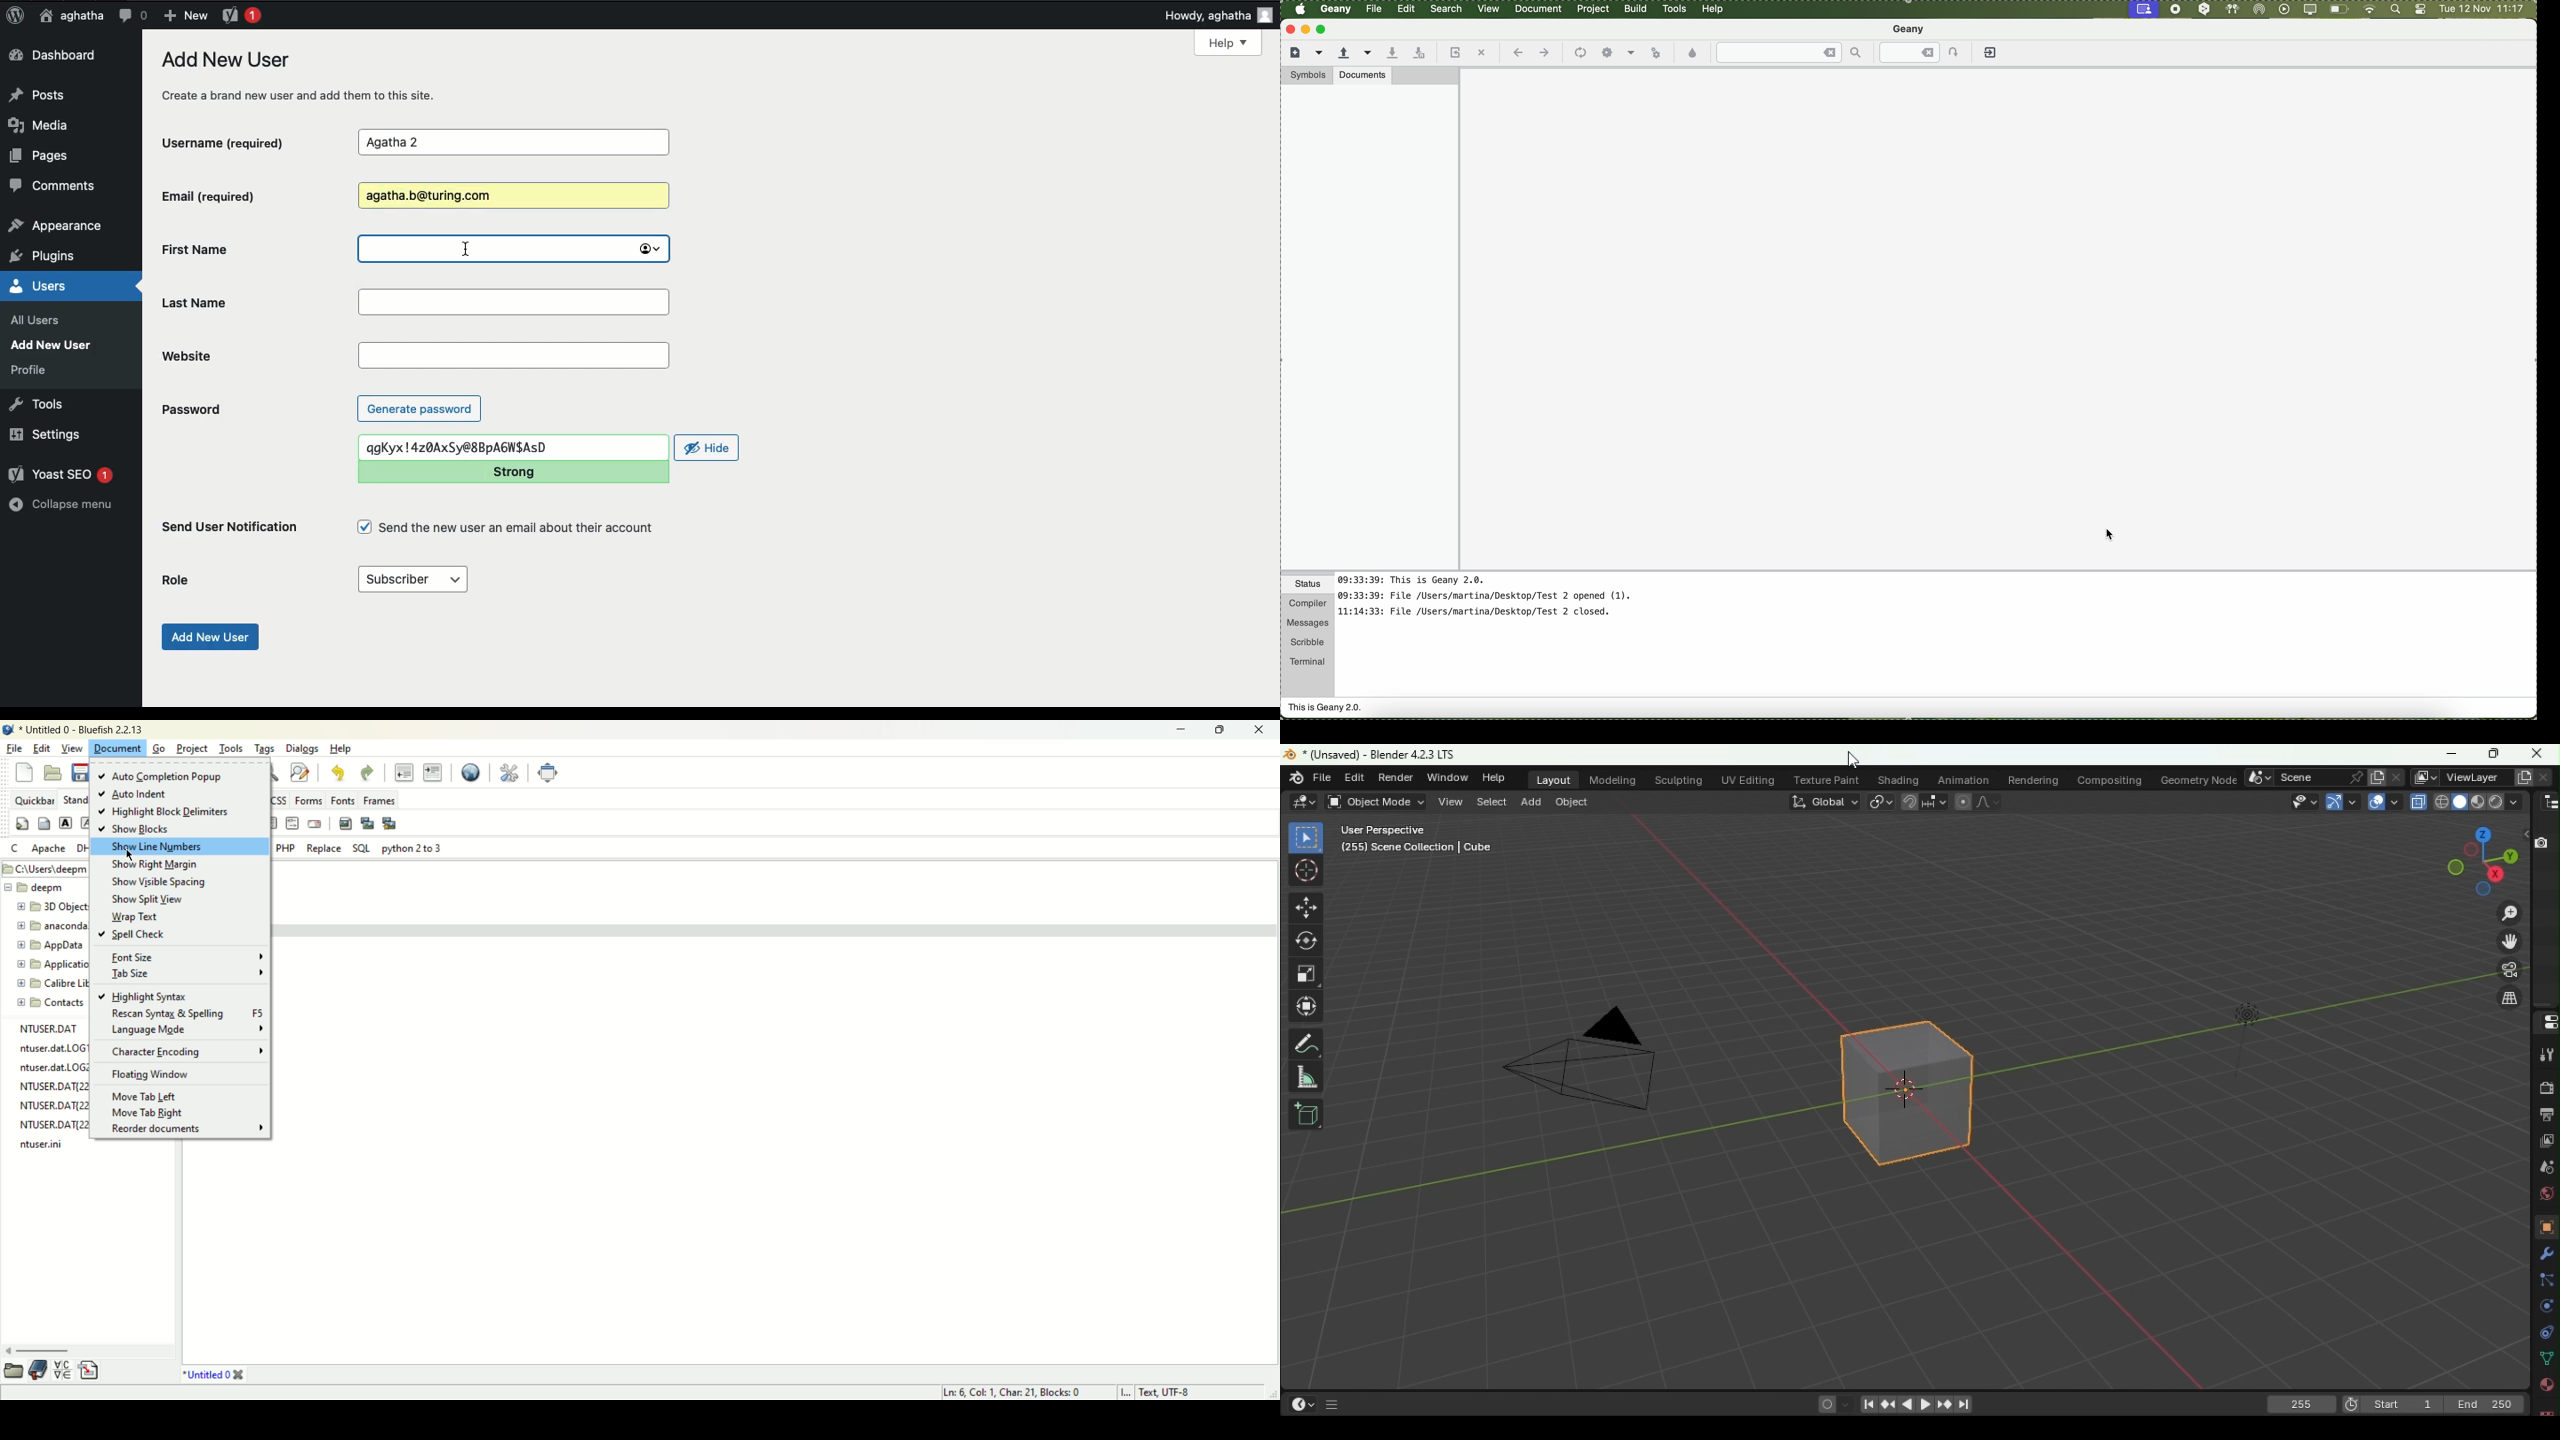 The height and width of the screenshot is (1456, 2576). What do you see at coordinates (56, 228) in the screenshot?
I see `appearance` at bounding box center [56, 228].